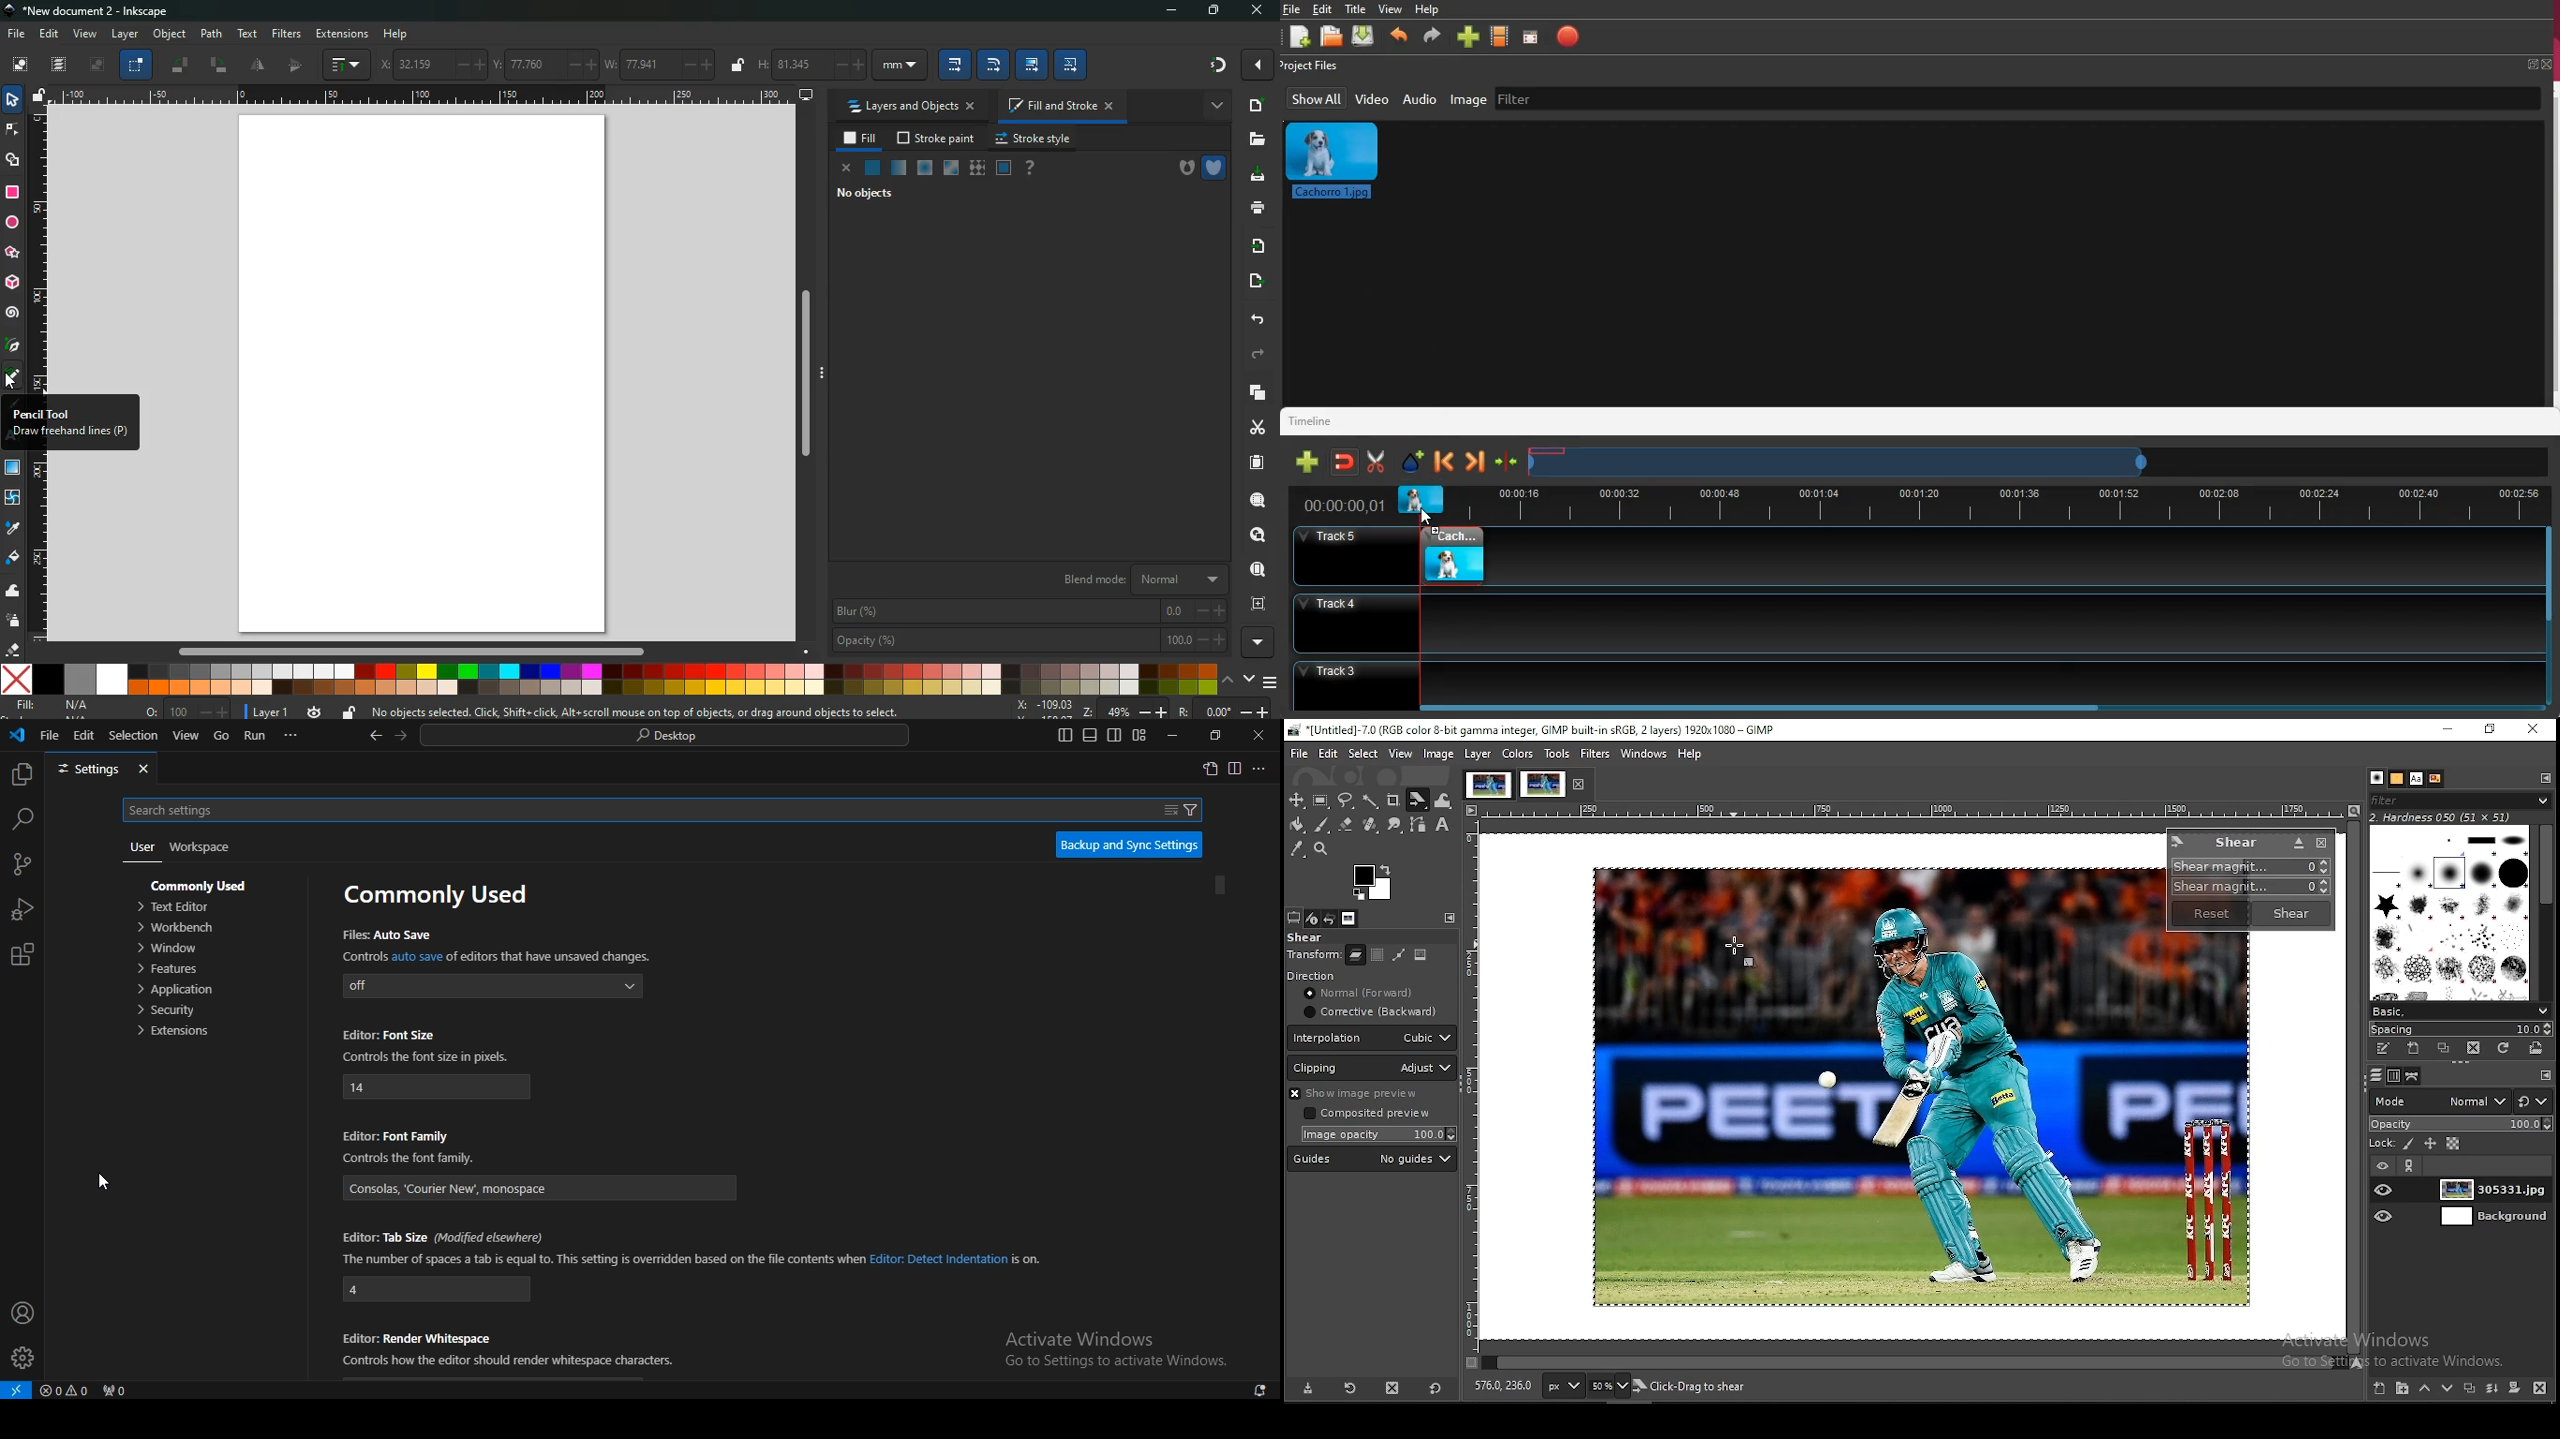 This screenshot has width=2576, height=1456. What do you see at coordinates (1472, 1093) in the screenshot?
I see `vertical scale` at bounding box center [1472, 1093].